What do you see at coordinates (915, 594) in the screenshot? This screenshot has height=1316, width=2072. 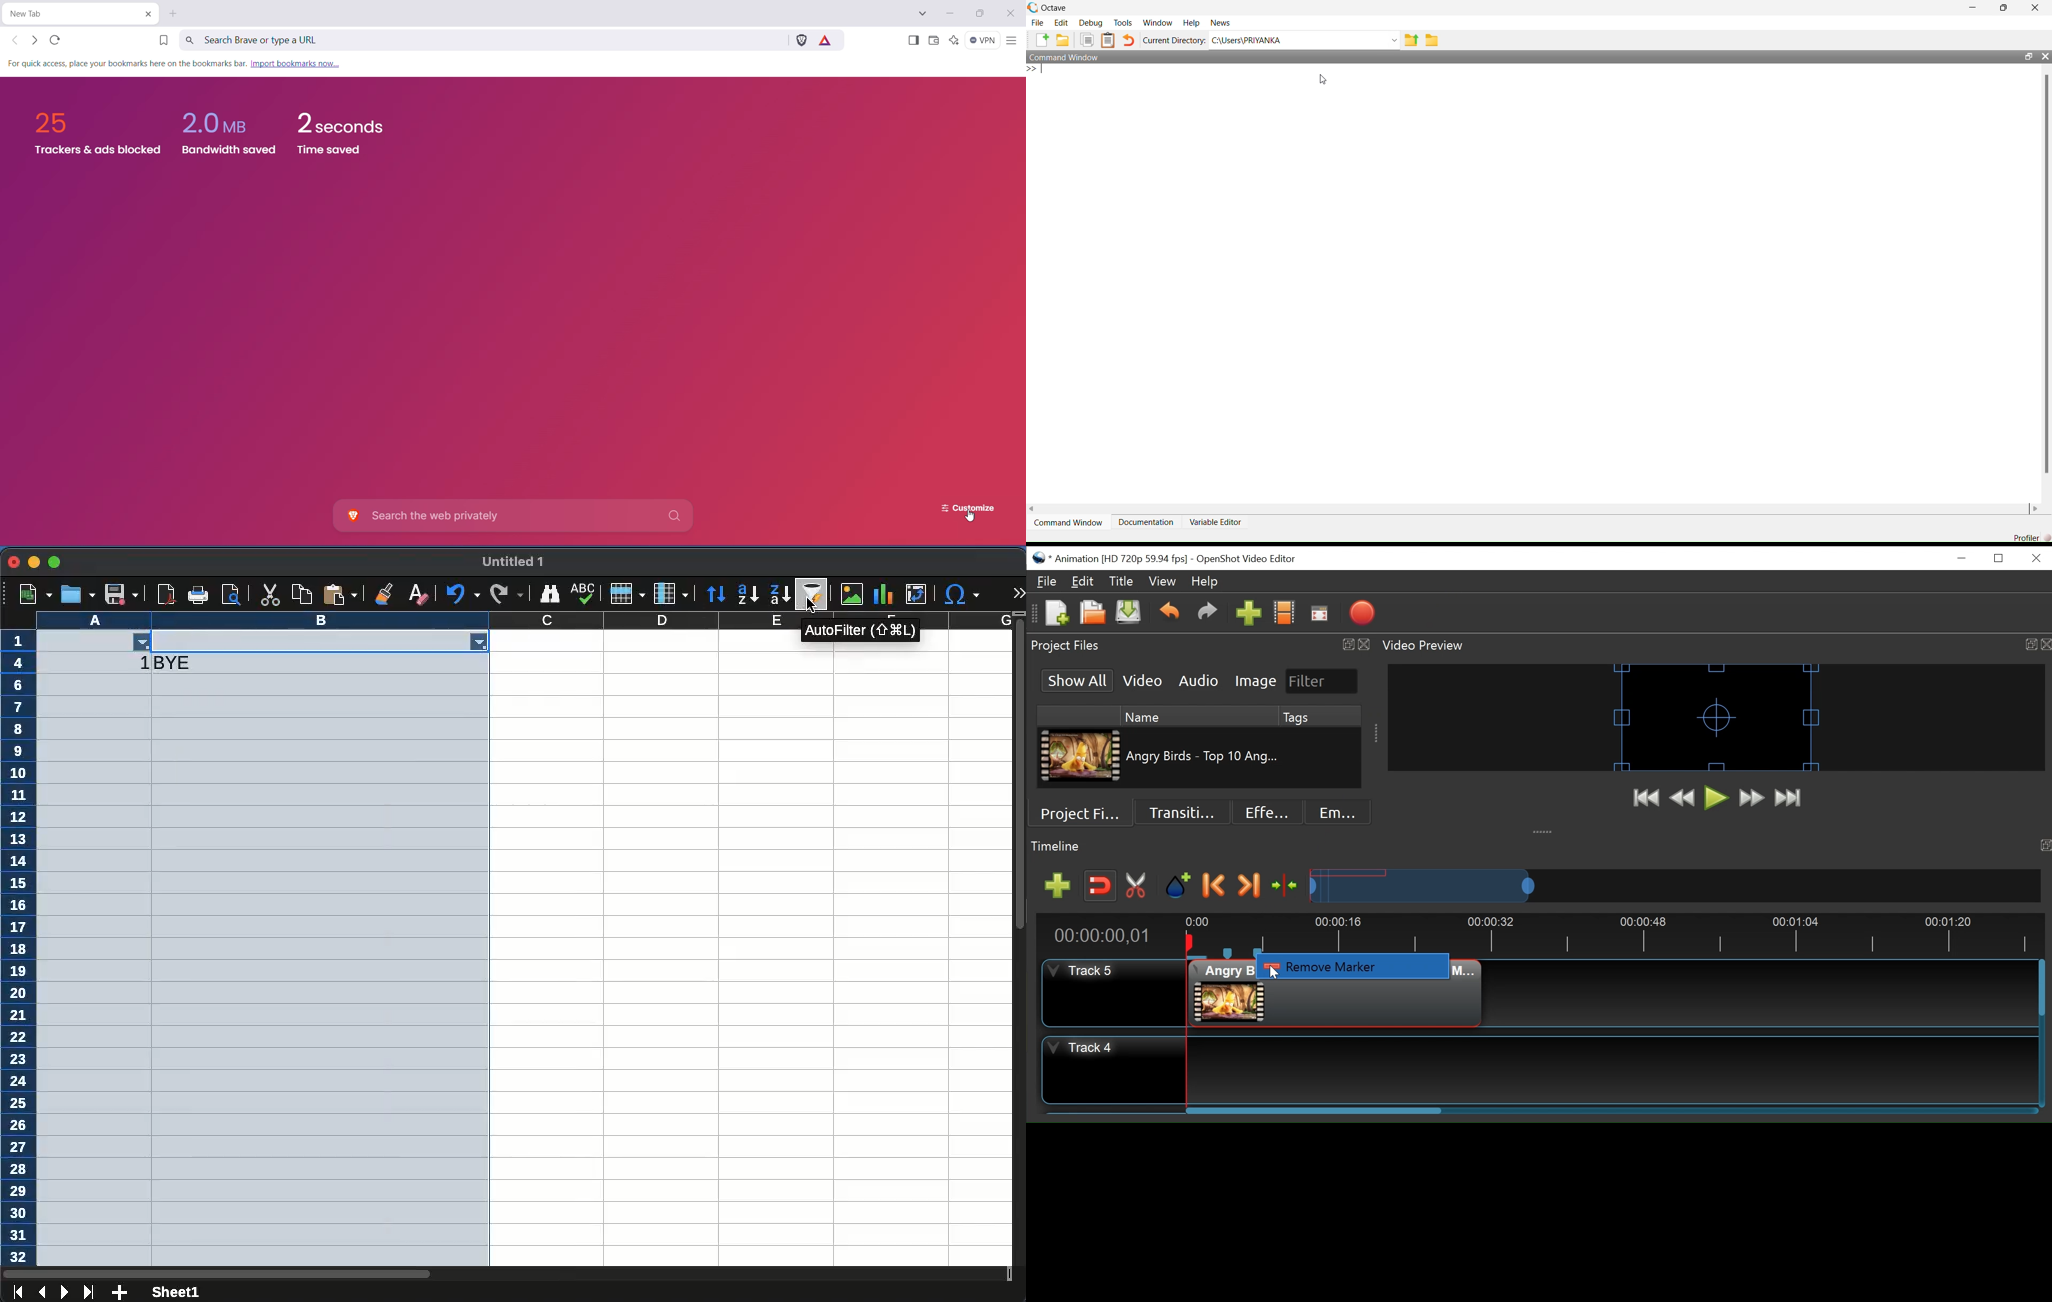 I see `pivot` at bounding box center [915, 594].